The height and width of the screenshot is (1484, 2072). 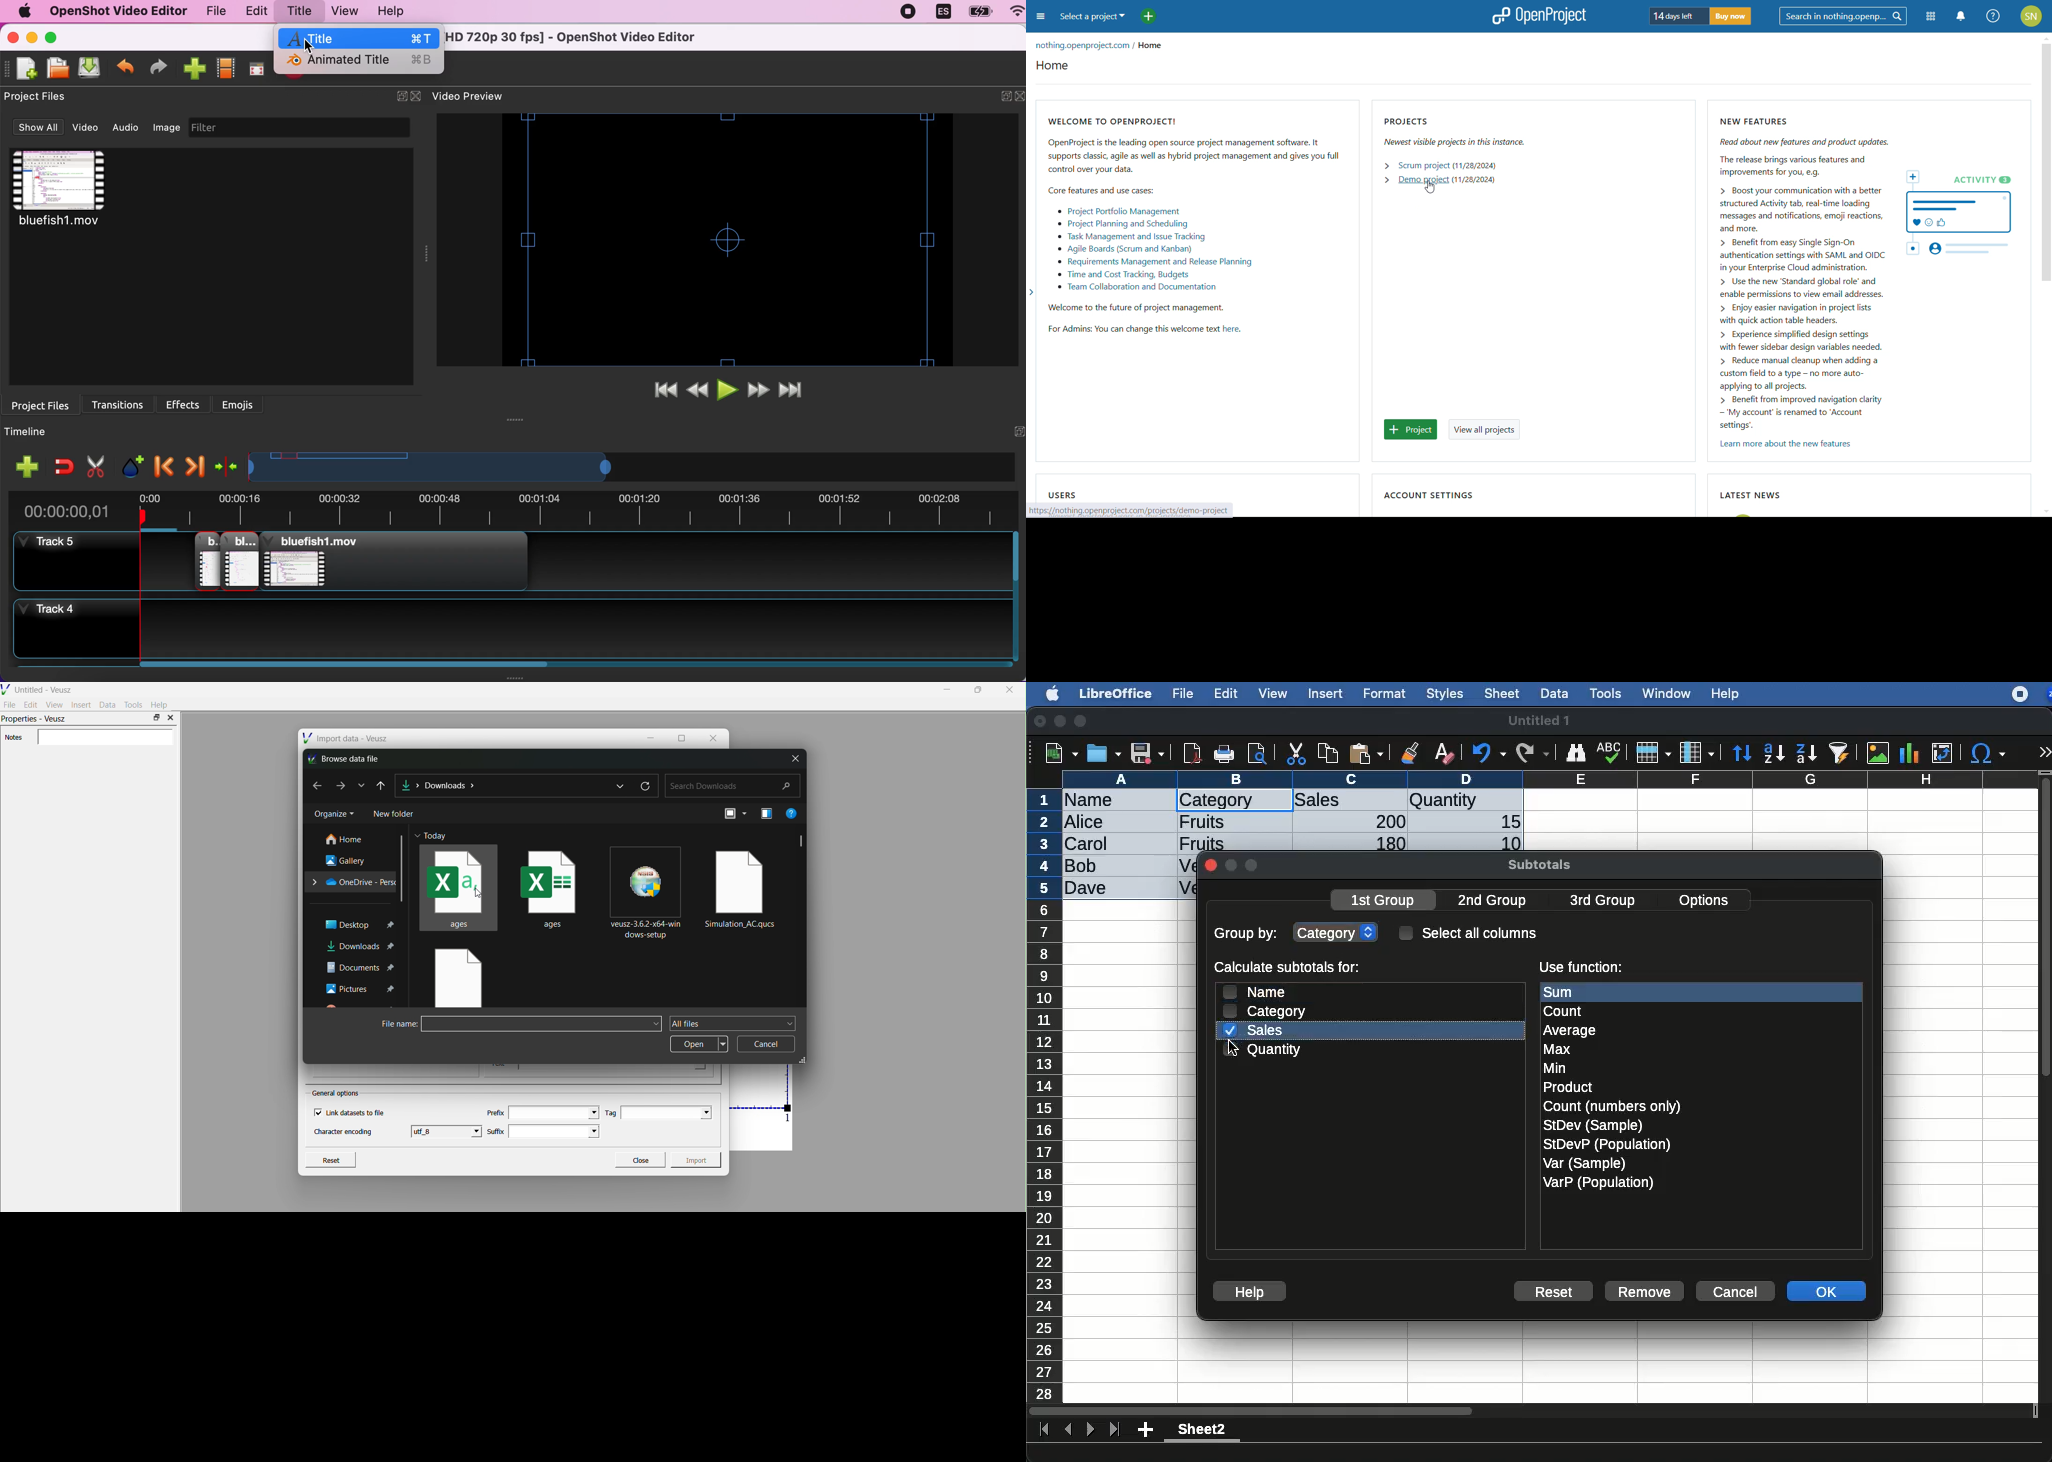 I want to click on clear formatting, so click(x=1443, y=754).